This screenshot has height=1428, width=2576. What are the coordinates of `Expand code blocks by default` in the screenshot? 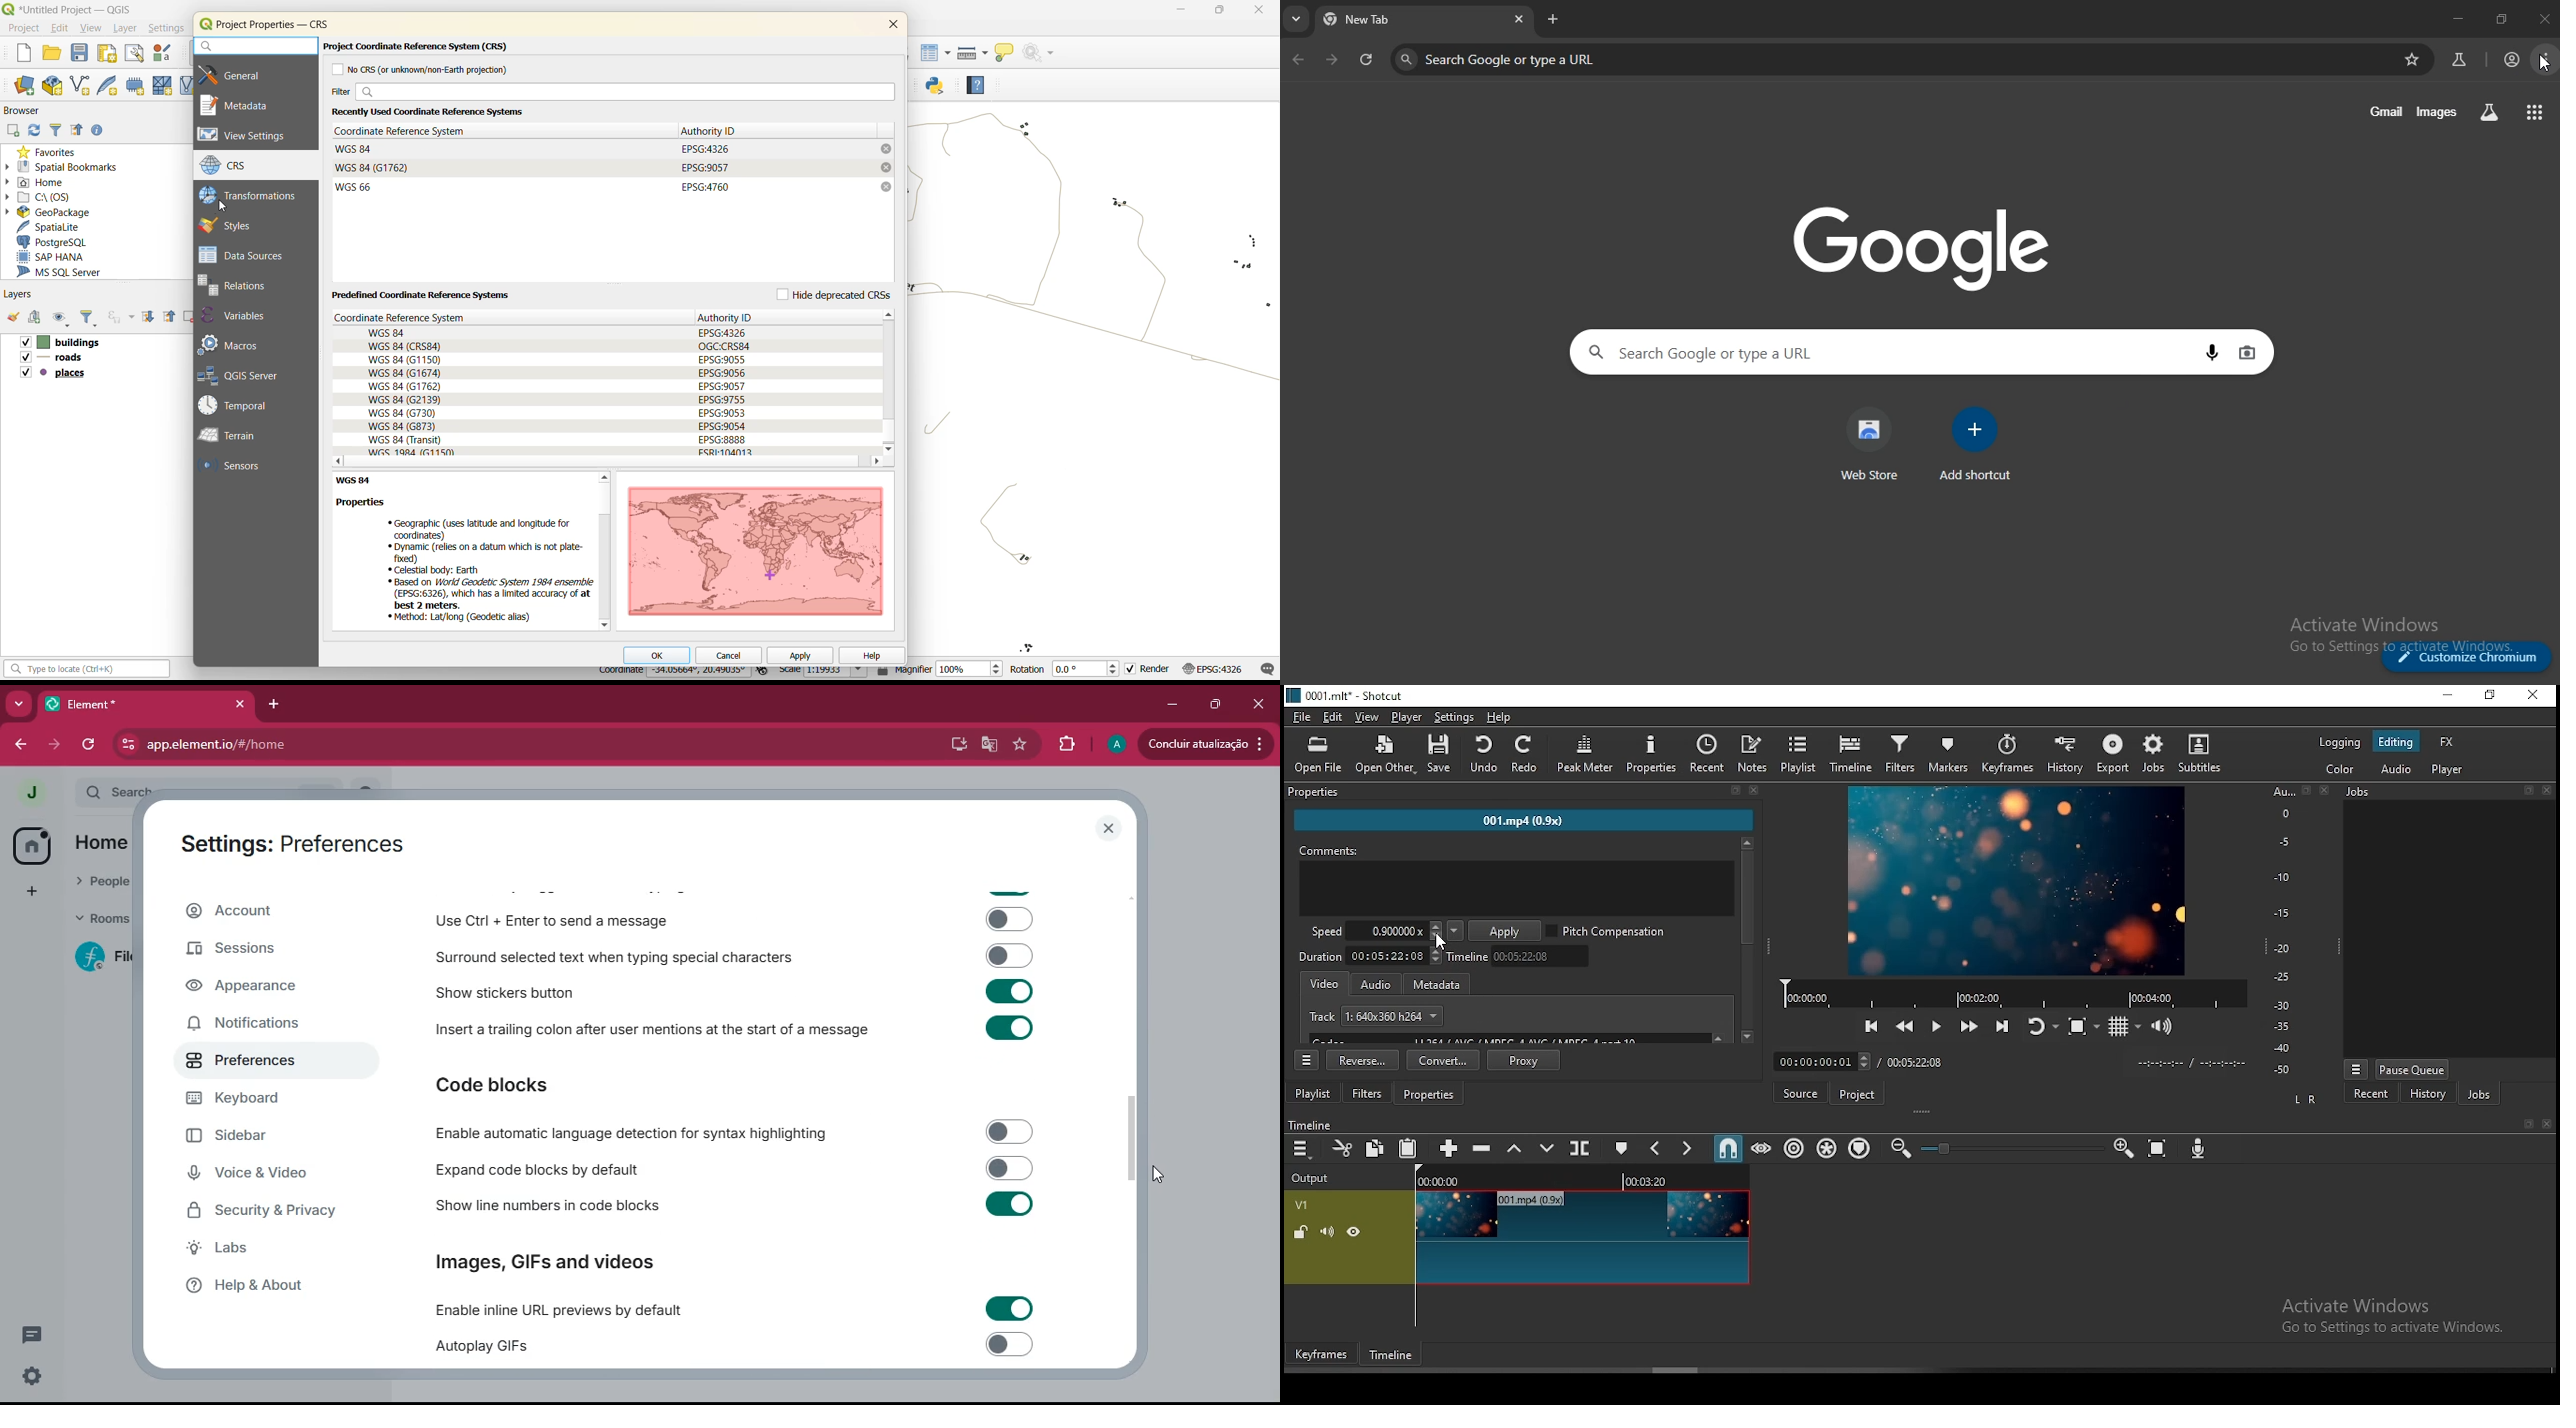 It's located at (730, 1169).